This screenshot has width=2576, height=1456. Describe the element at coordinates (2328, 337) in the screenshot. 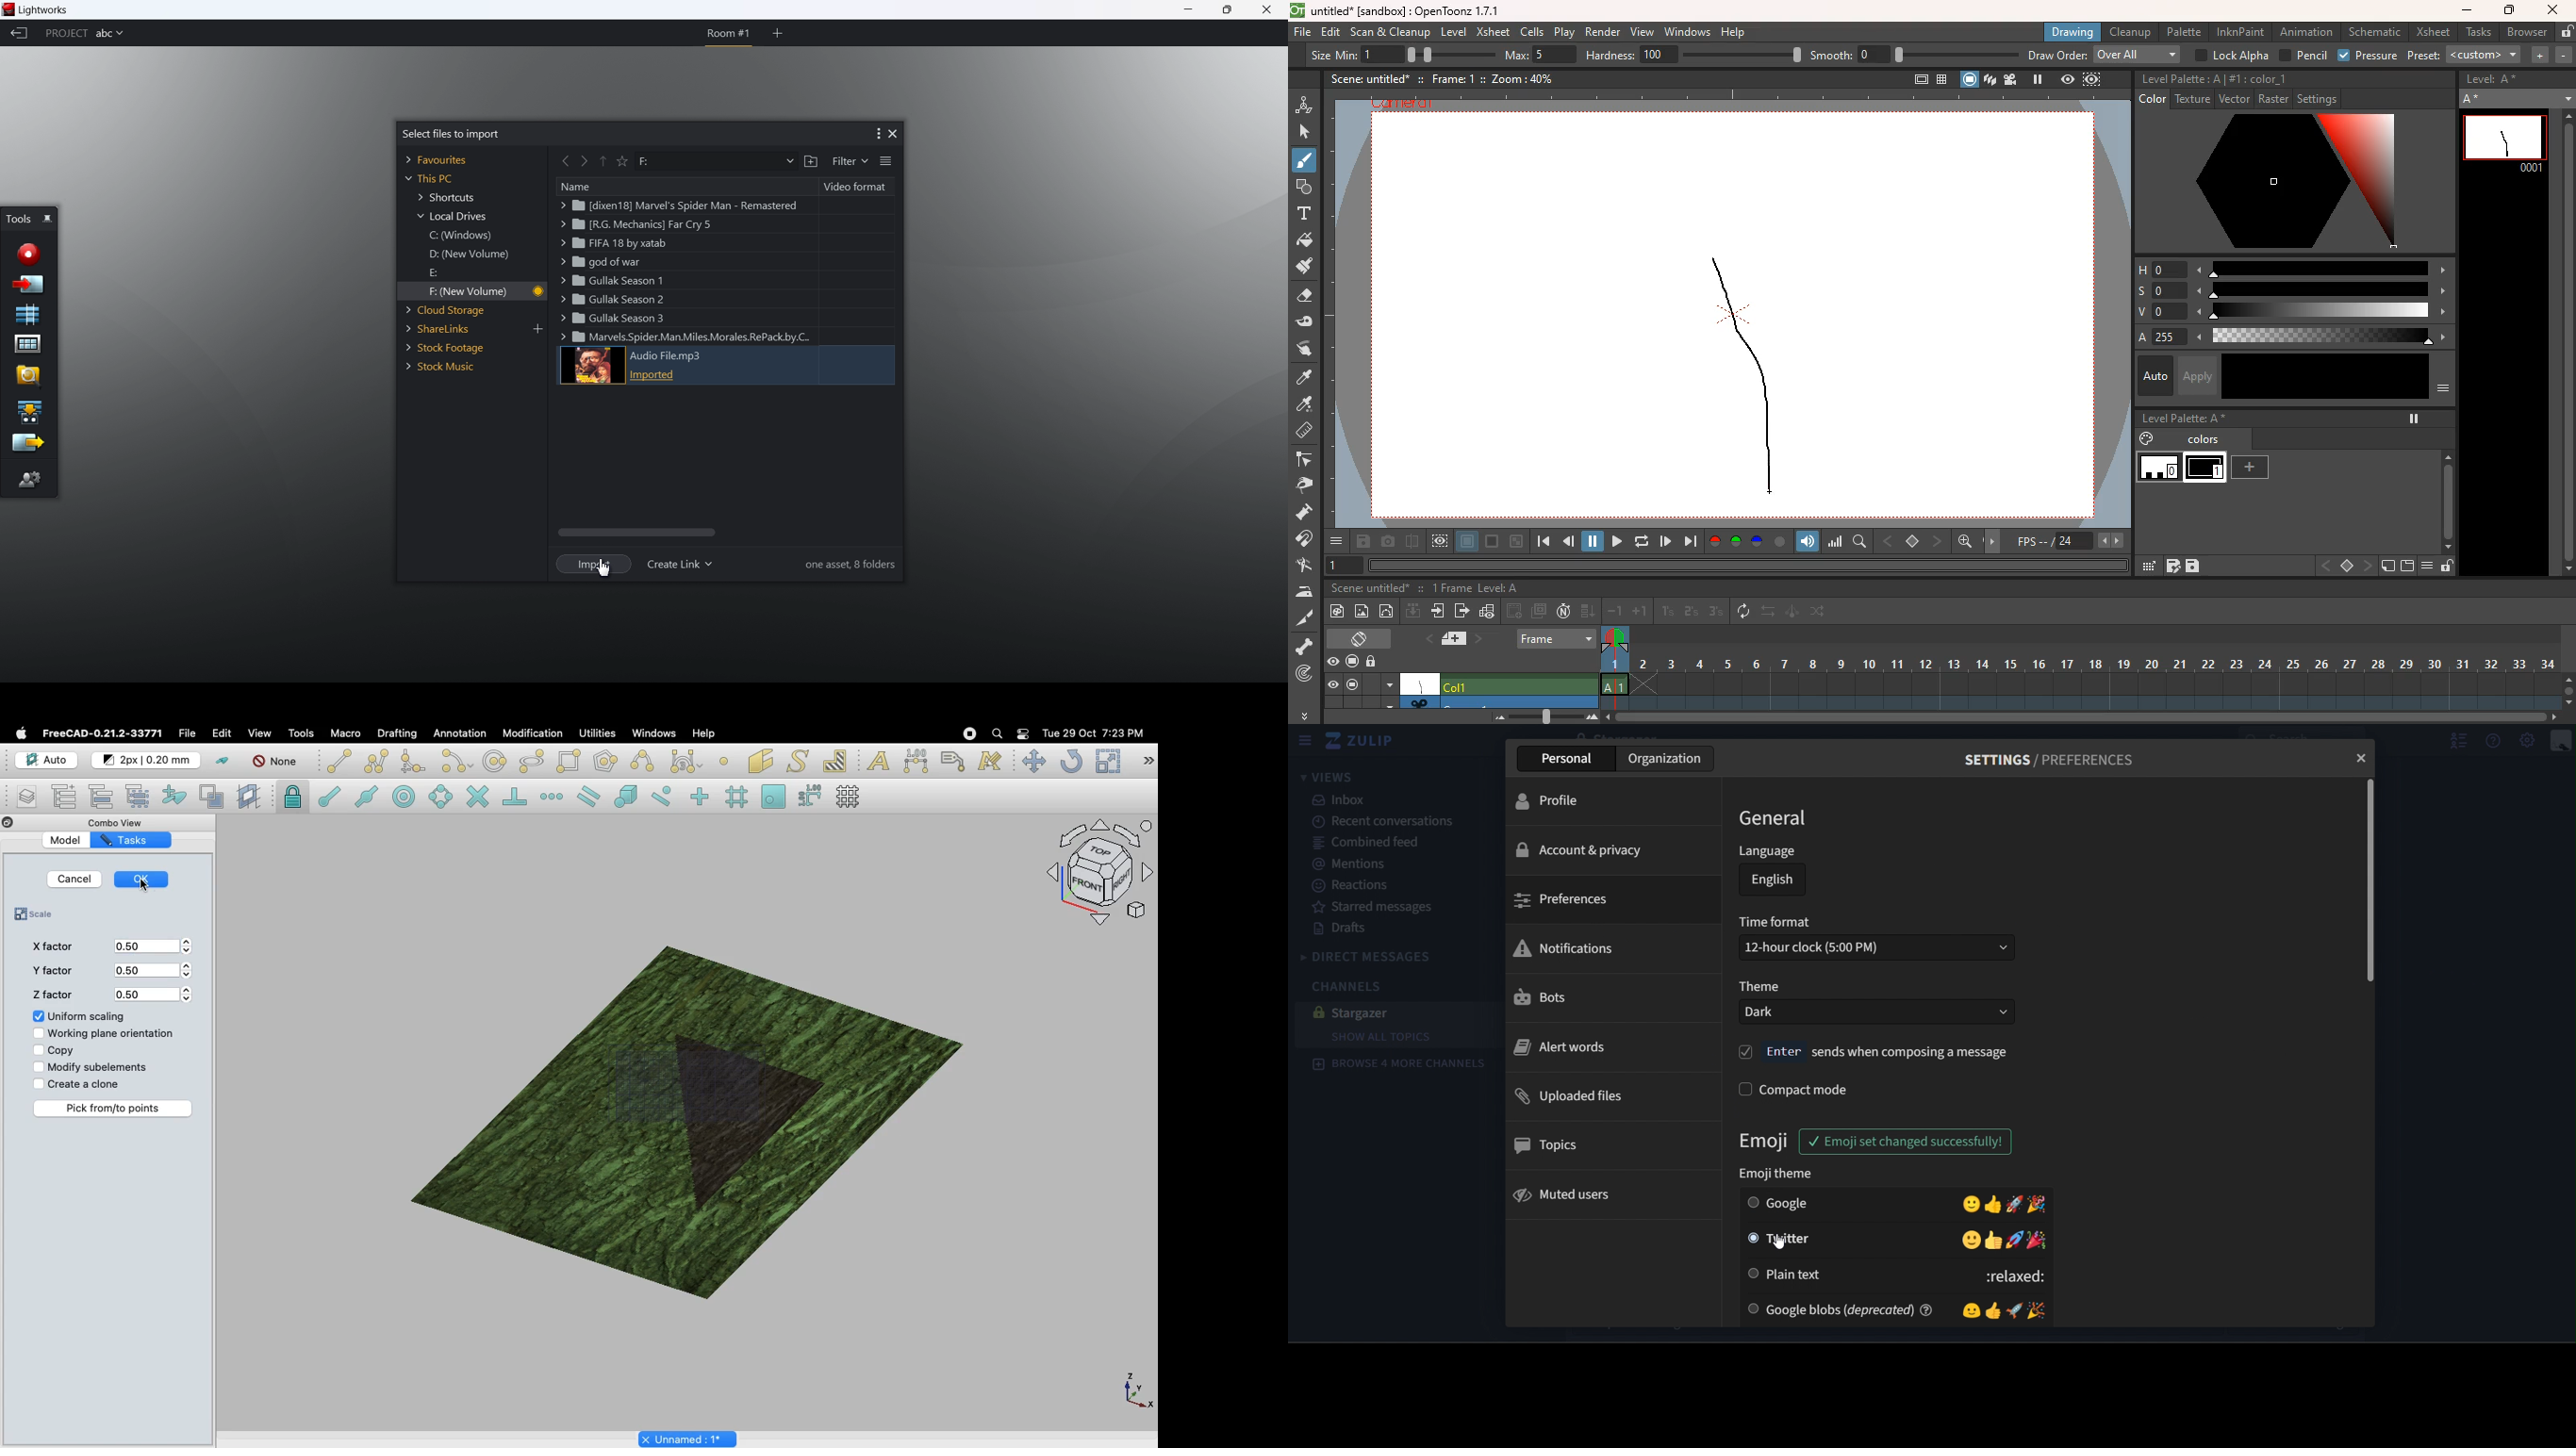

I see `scale` at that location.